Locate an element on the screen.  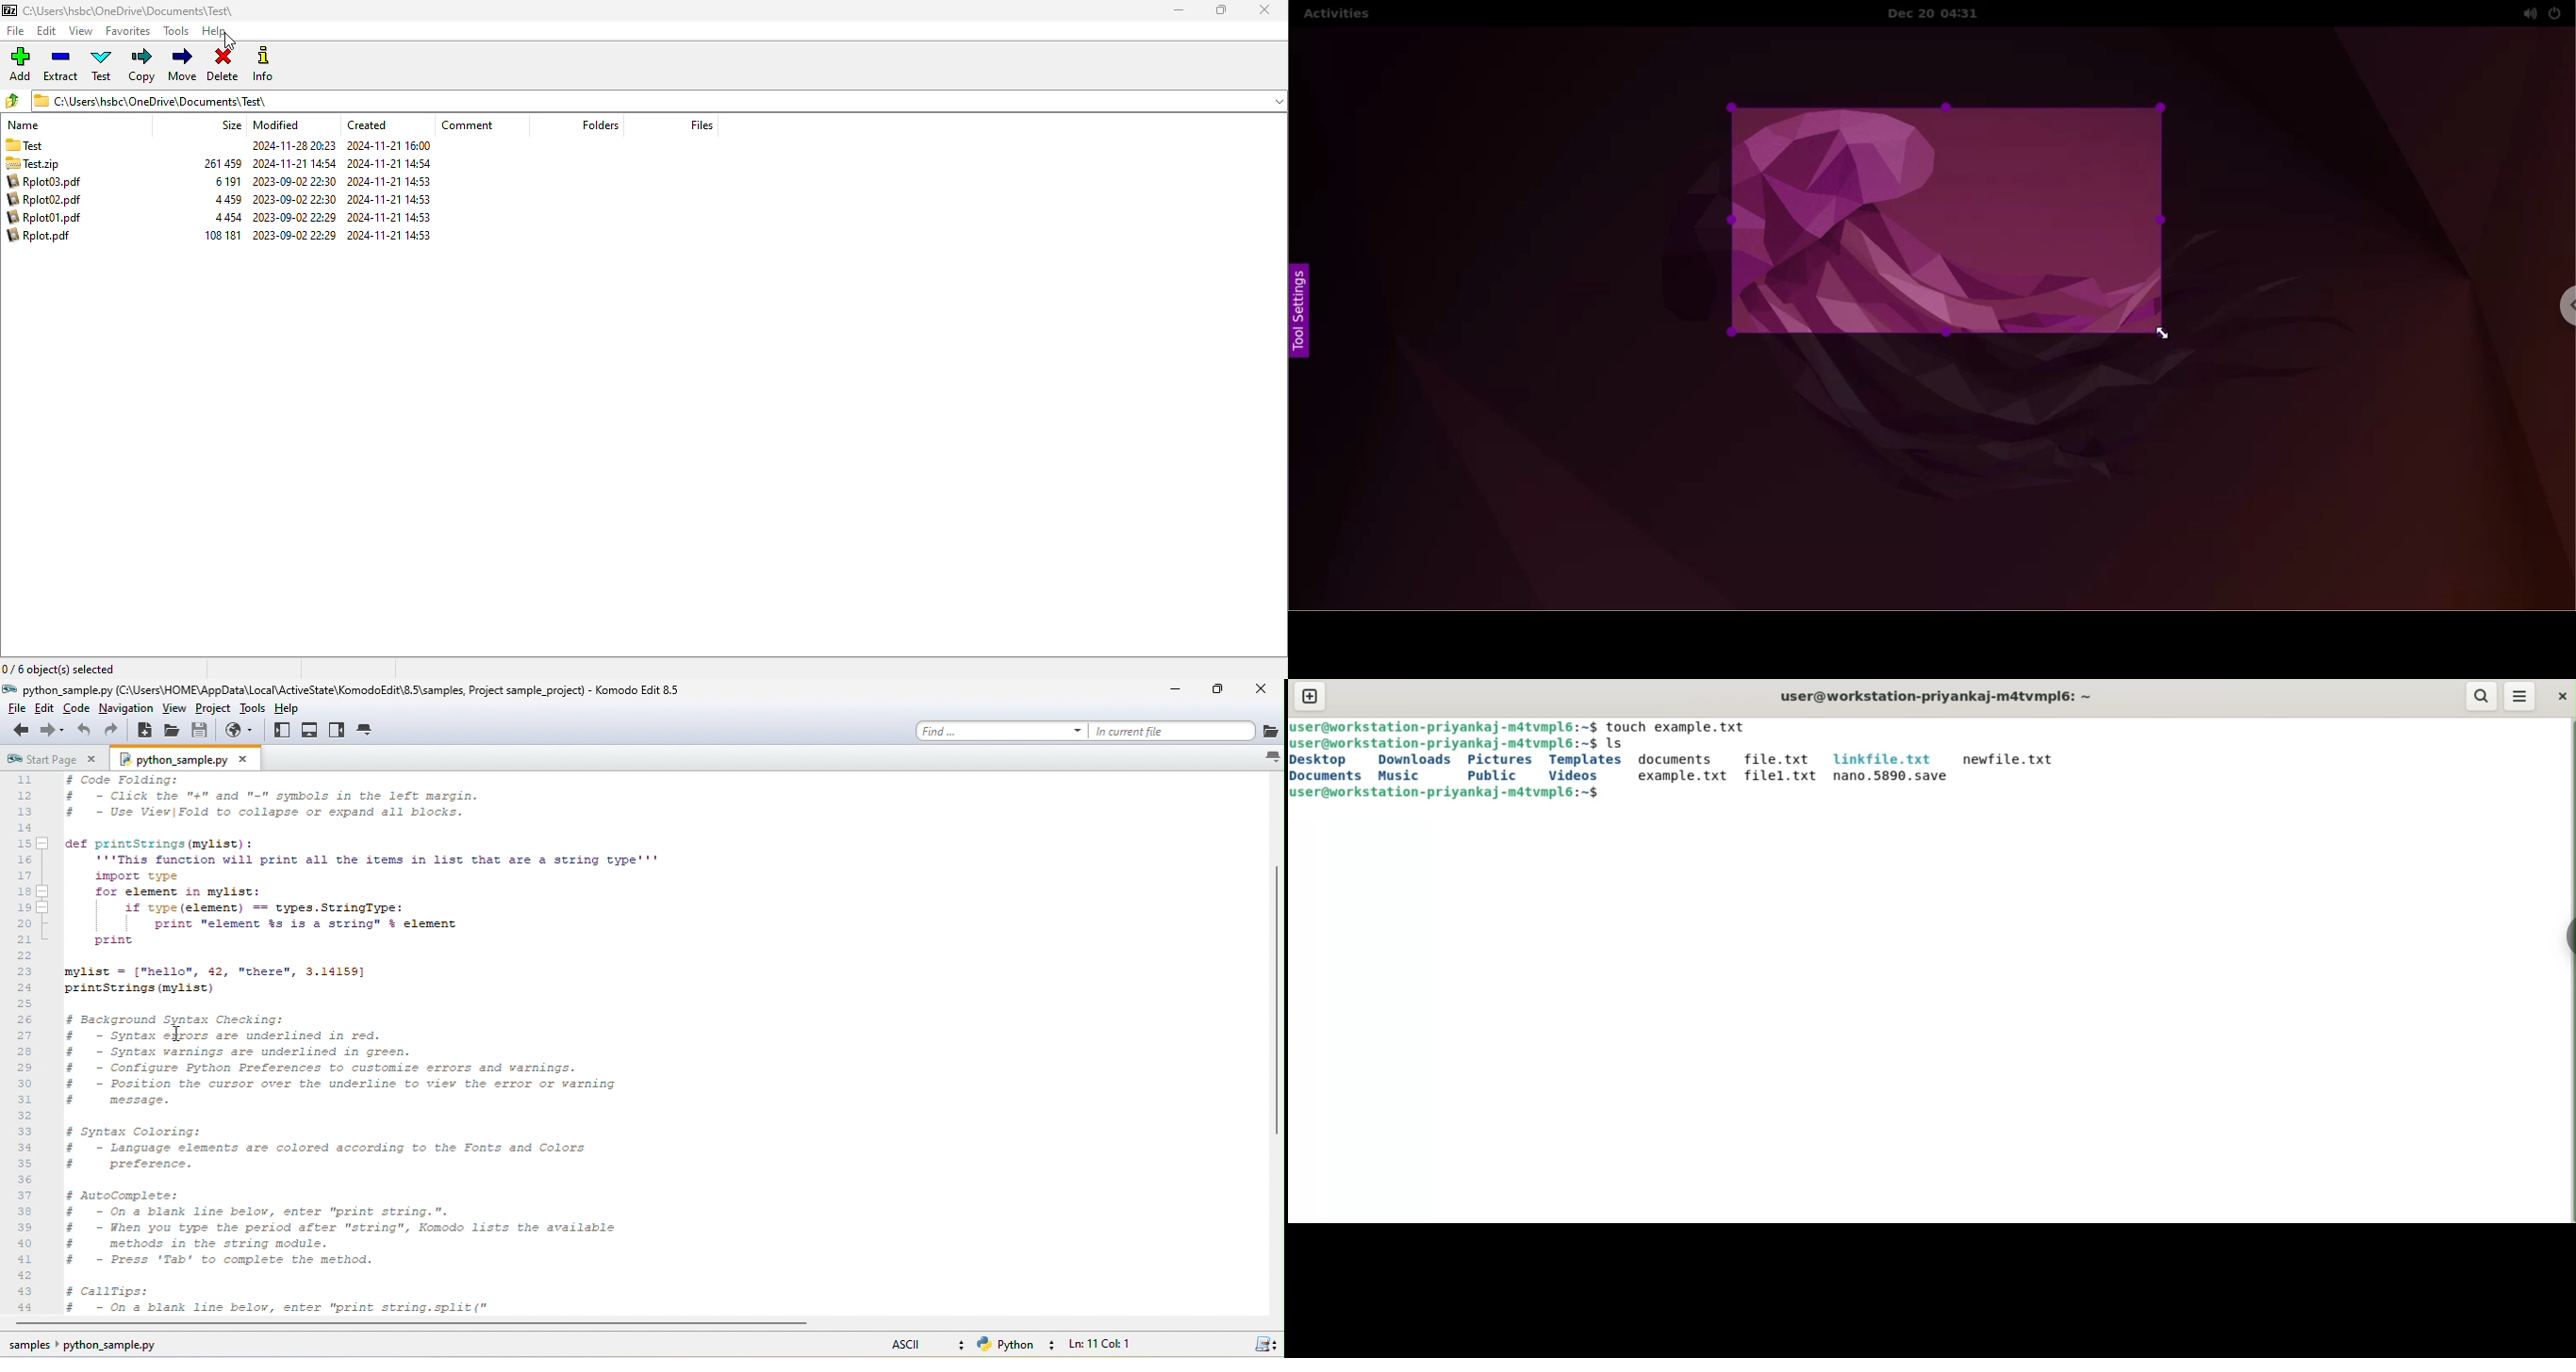
2024-11-21 14:53 is located at coordinates (390, 200).